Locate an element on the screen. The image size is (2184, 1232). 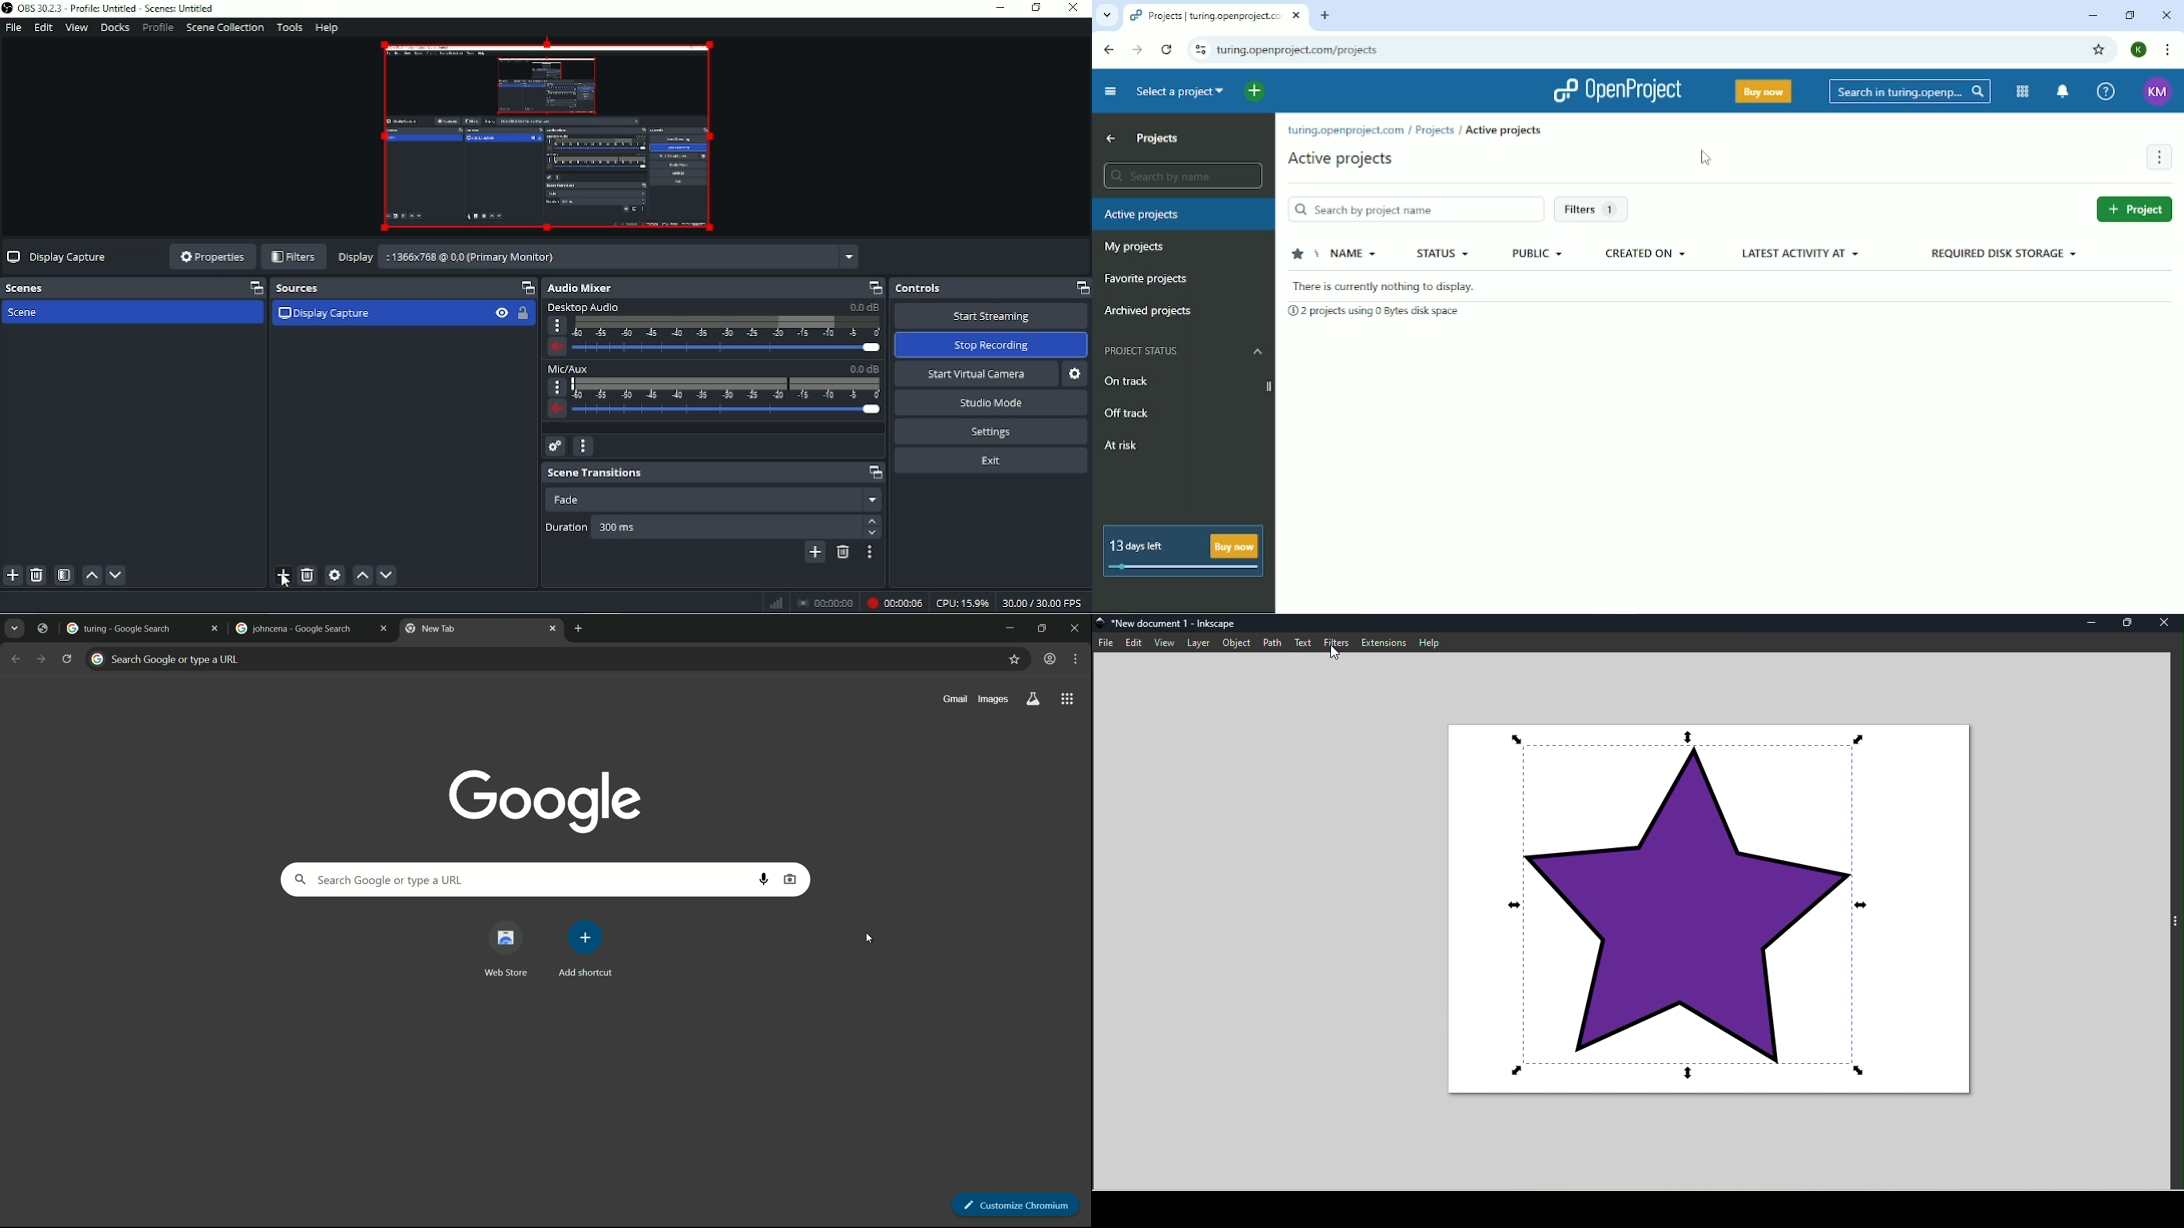
Remove selected scene is located at coordinates (37, 575).